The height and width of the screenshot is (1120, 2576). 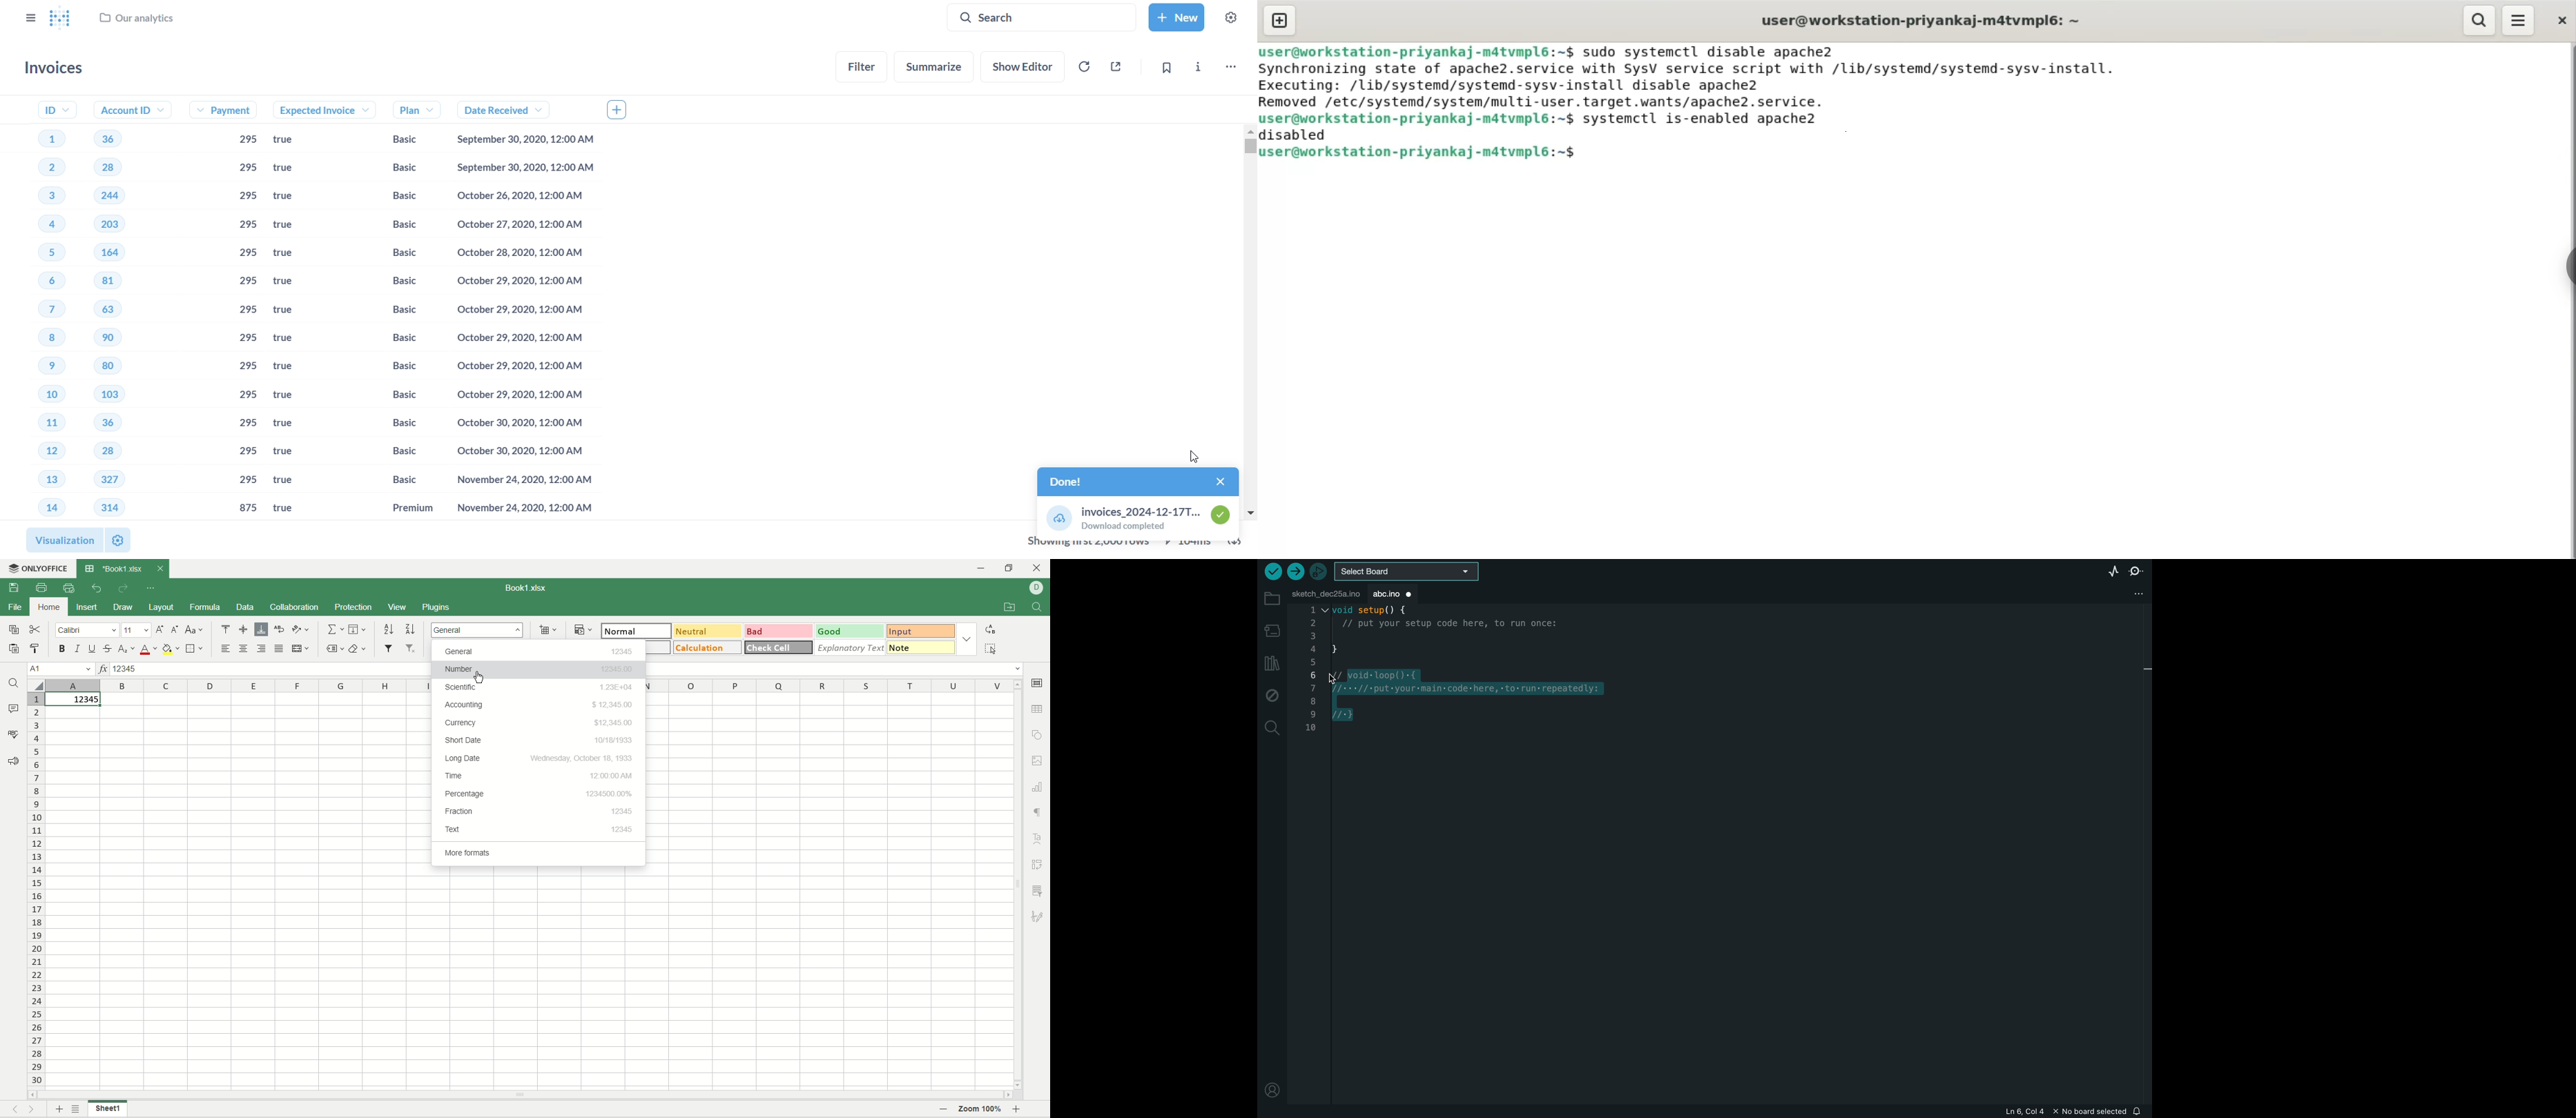 What do you see at coordinates (280, 649) in the screenshot?
I see `justified` at bounding box center [280, 649].